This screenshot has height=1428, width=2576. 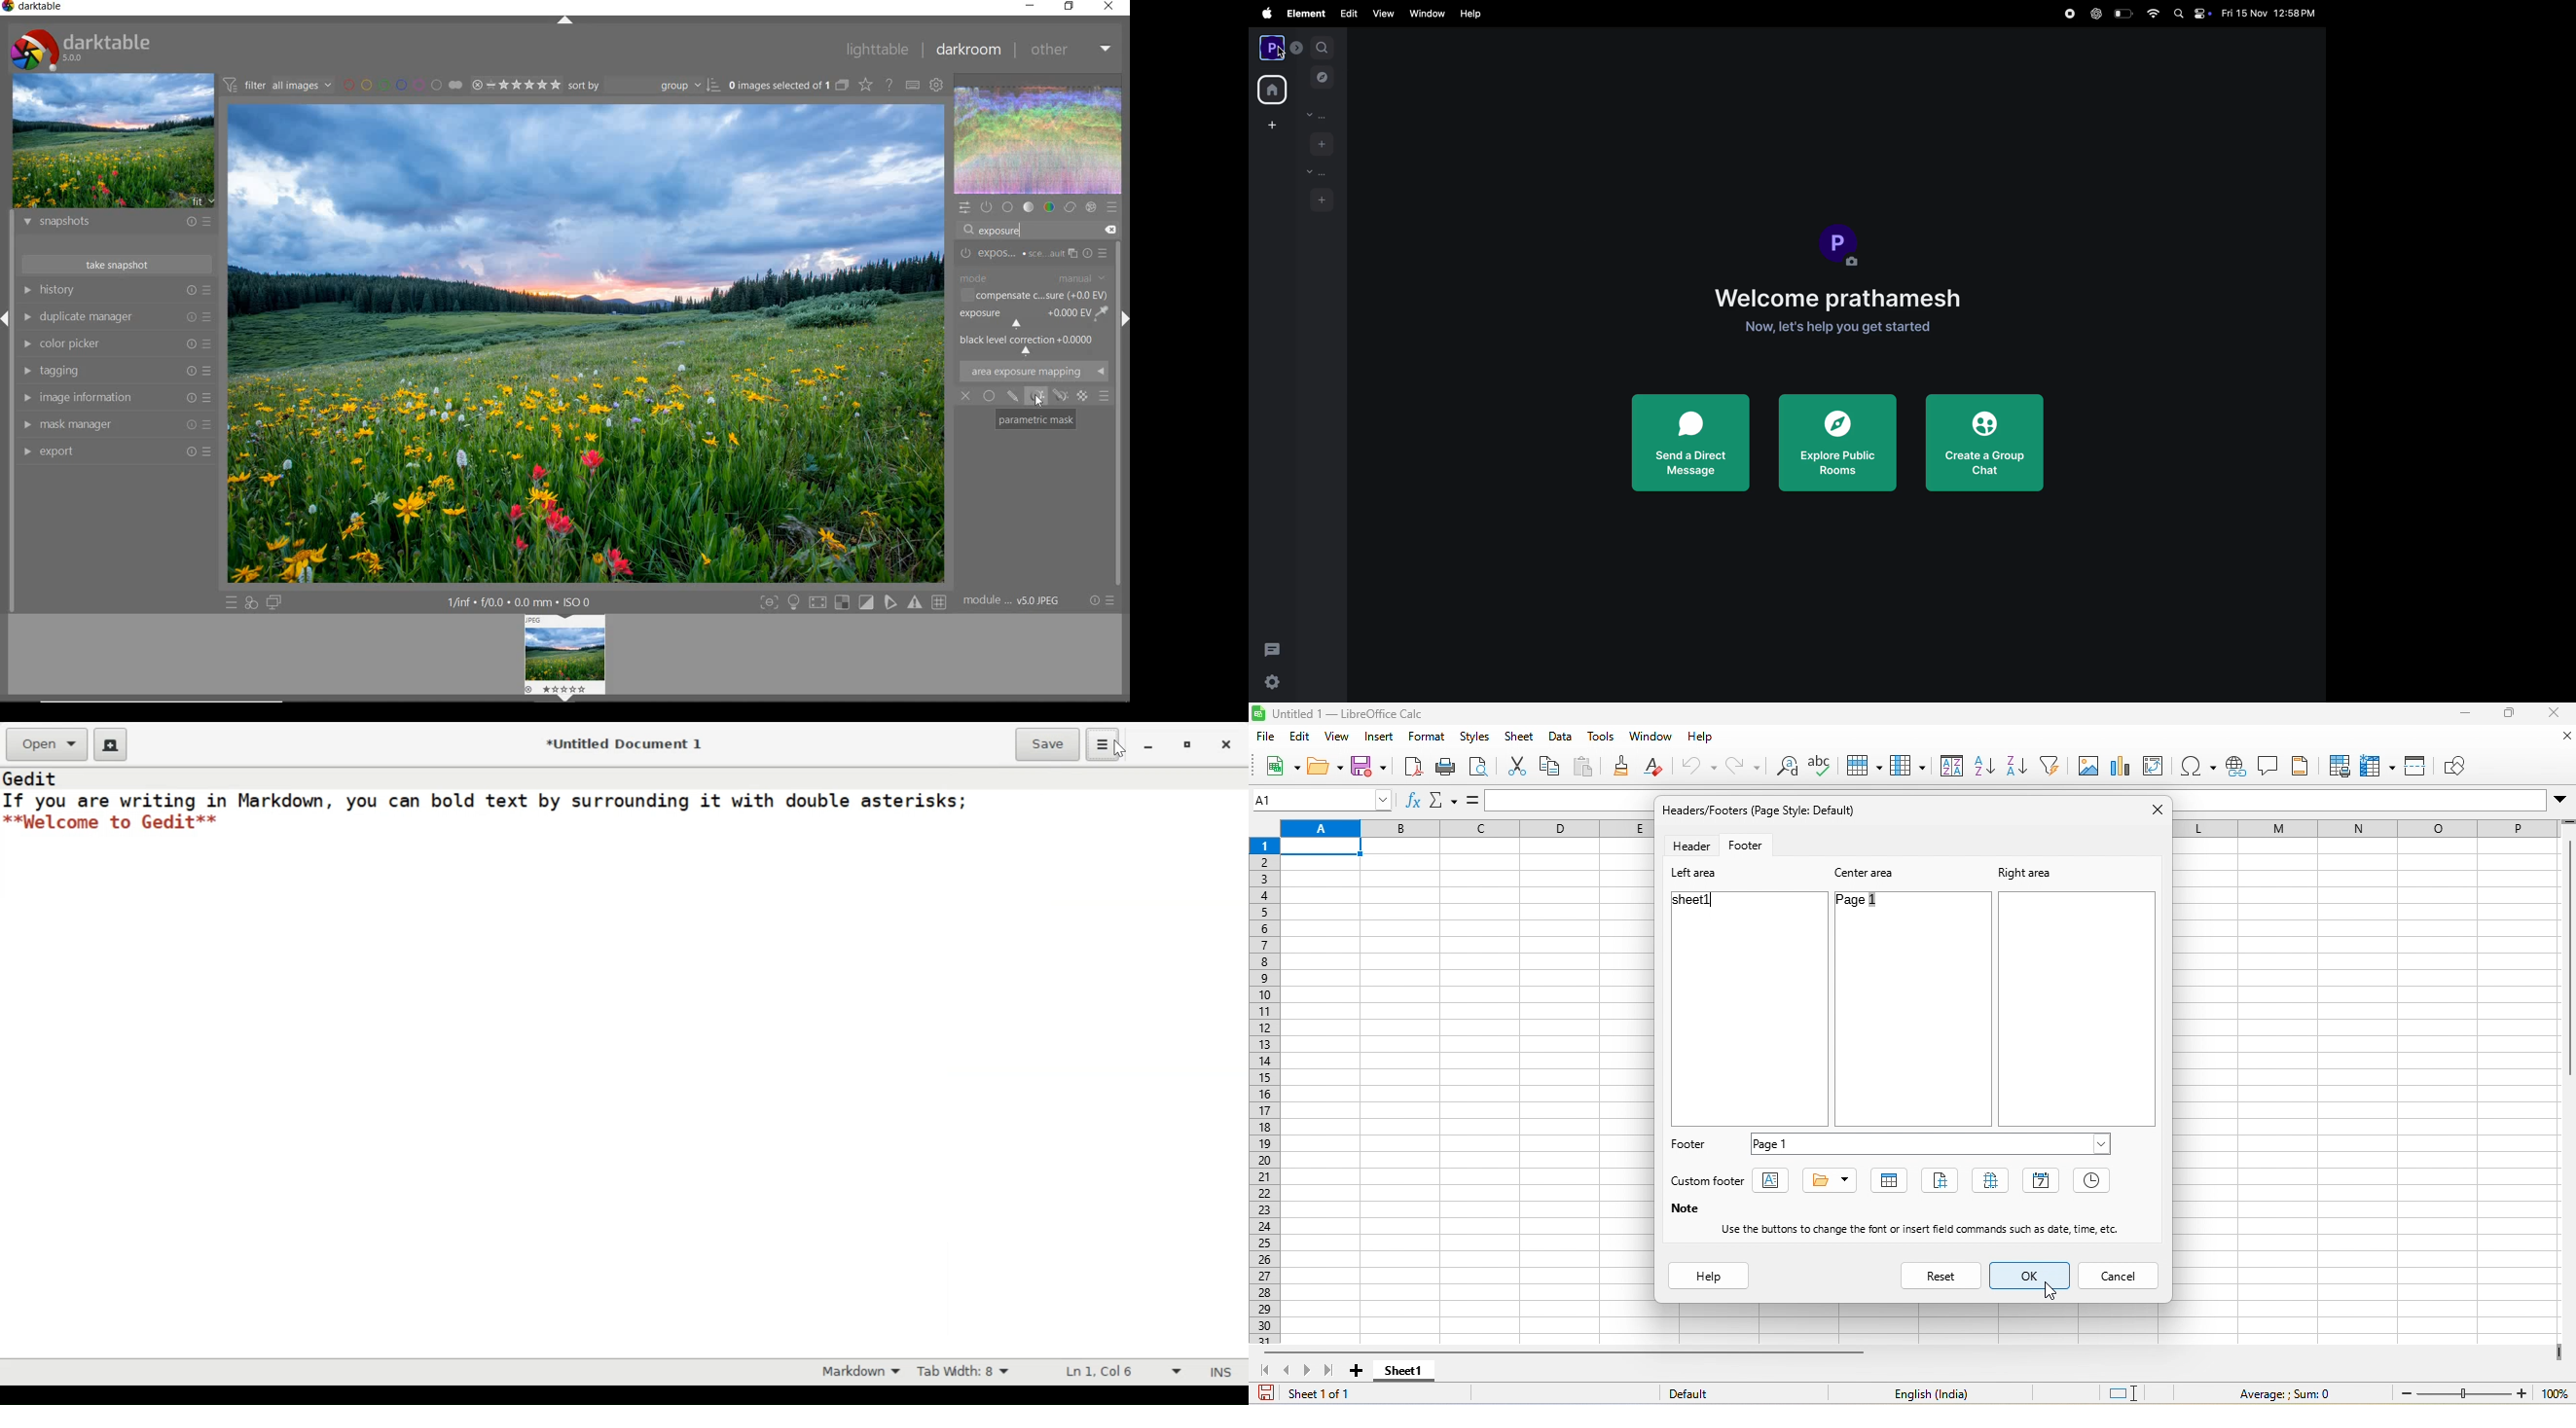 What do you see at coordinates (114, 141) in the screenshot?
I see `image preview` at bounding box center [114, 141].